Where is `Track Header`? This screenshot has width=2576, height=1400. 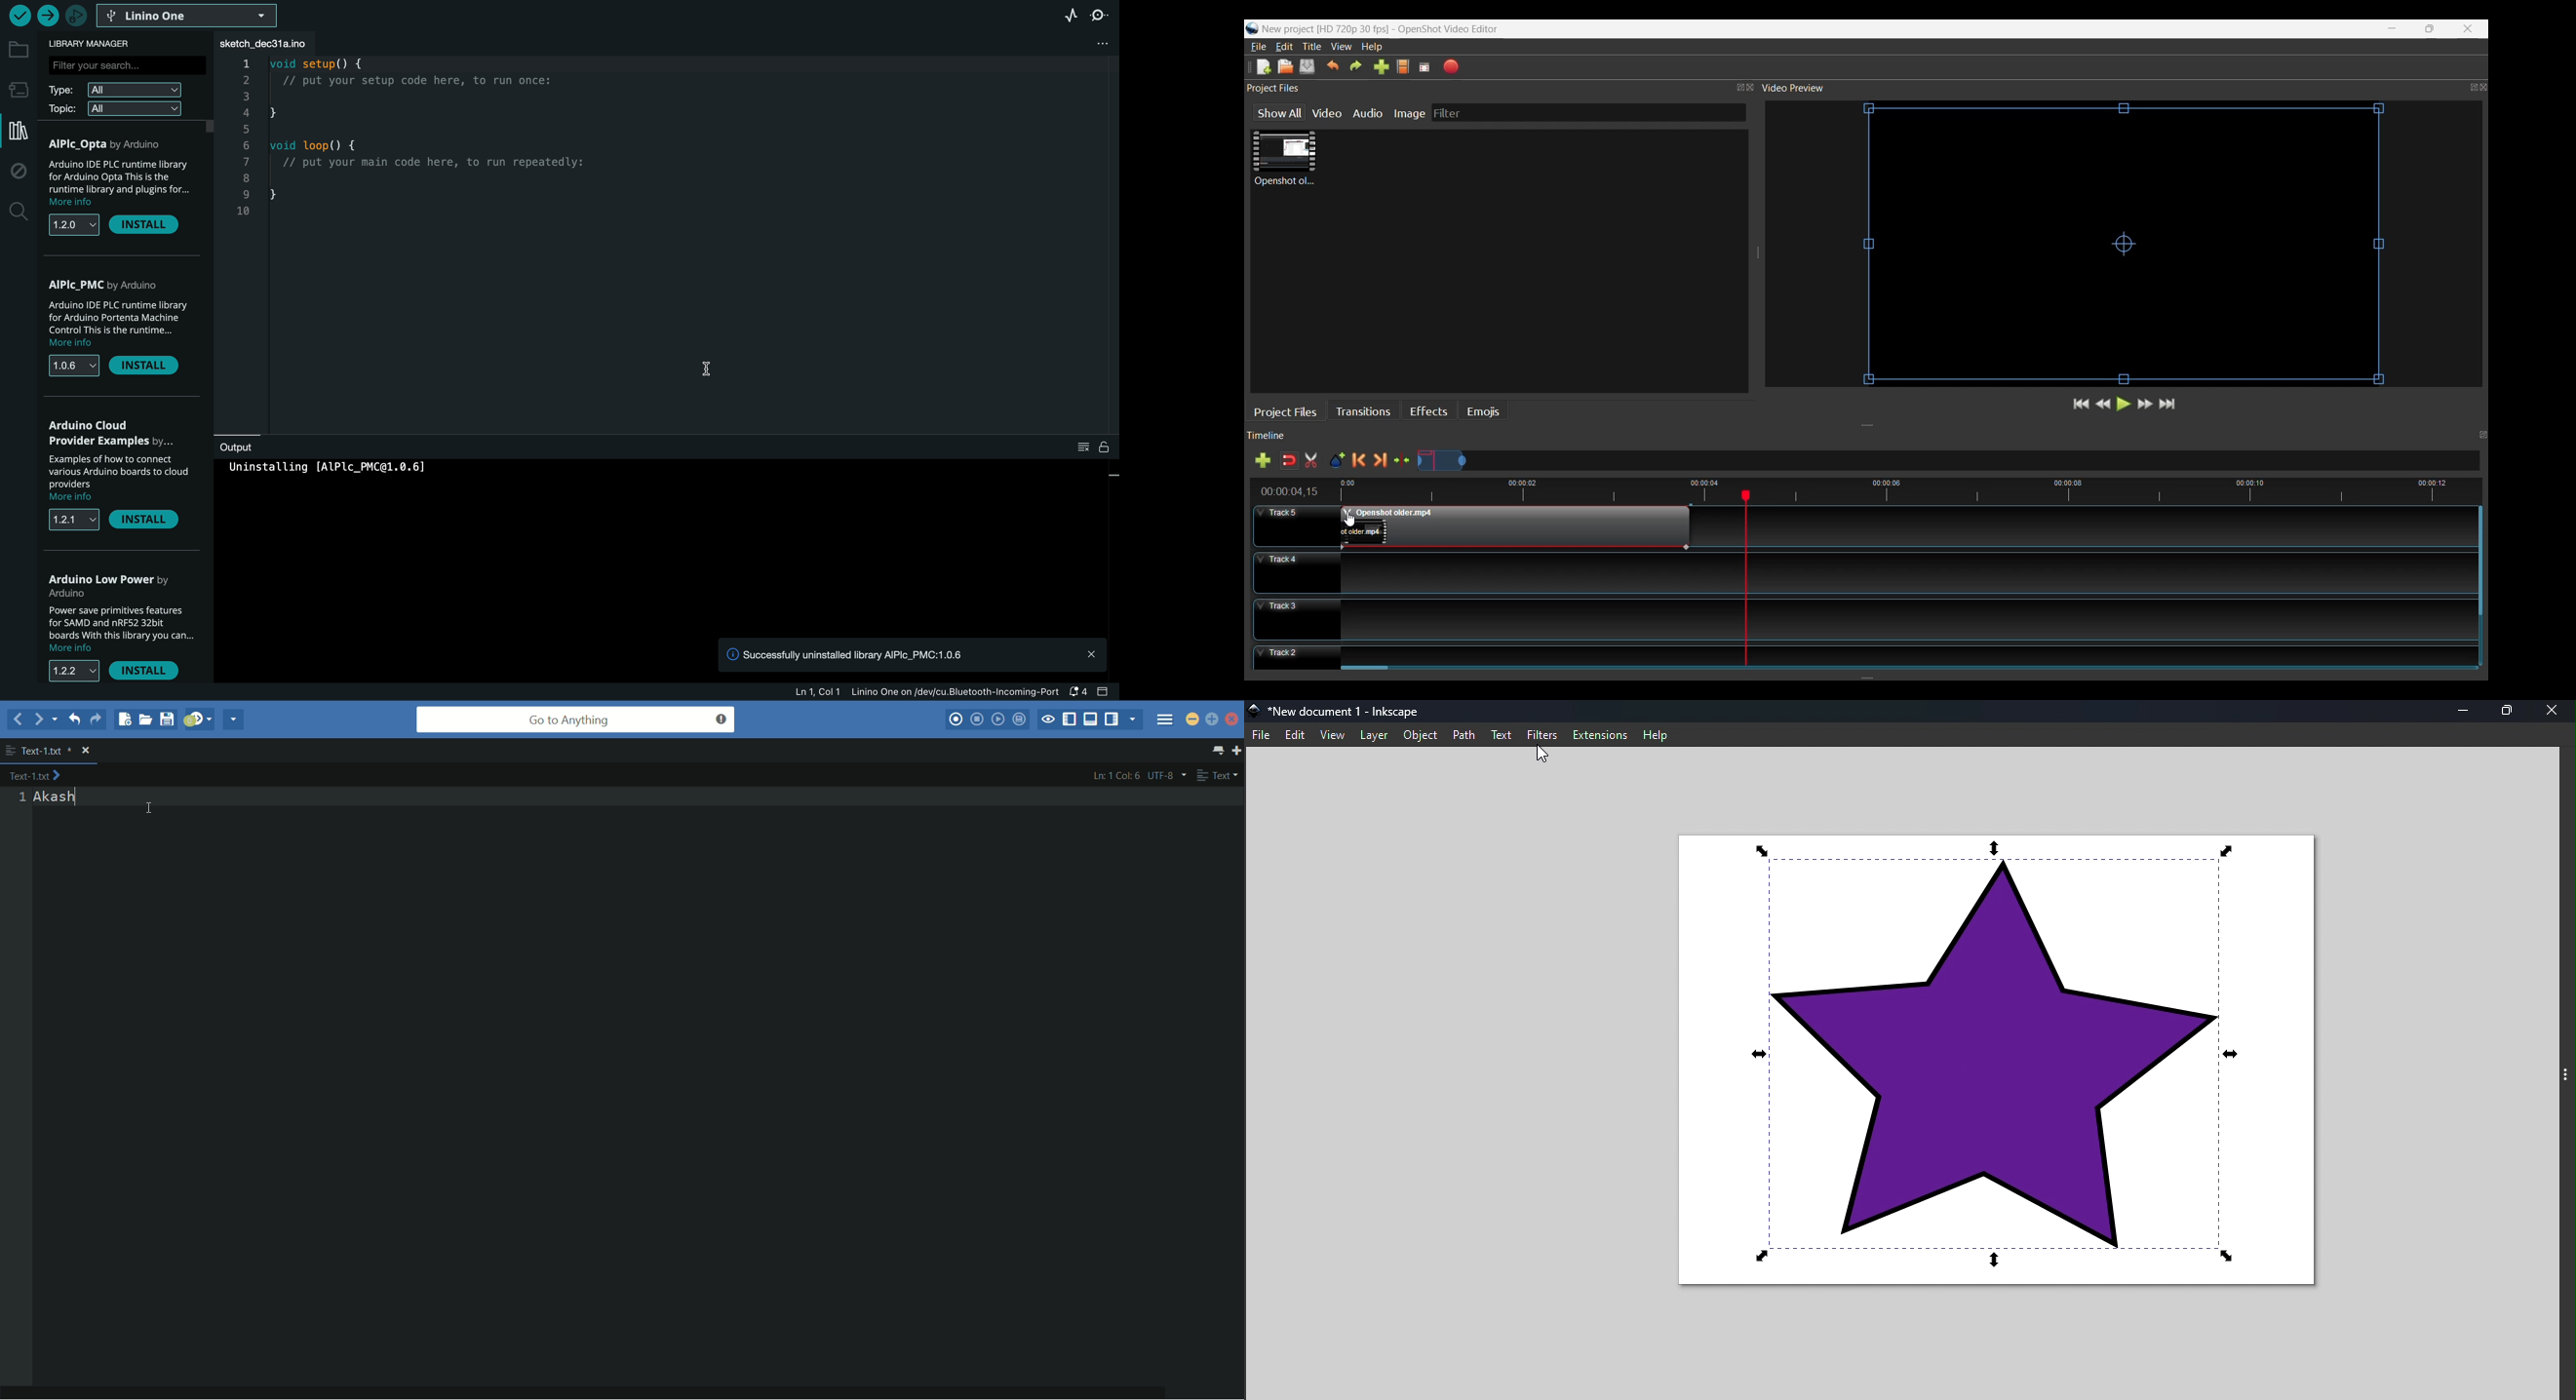 Track Header is located at coordinates (1295, 571).